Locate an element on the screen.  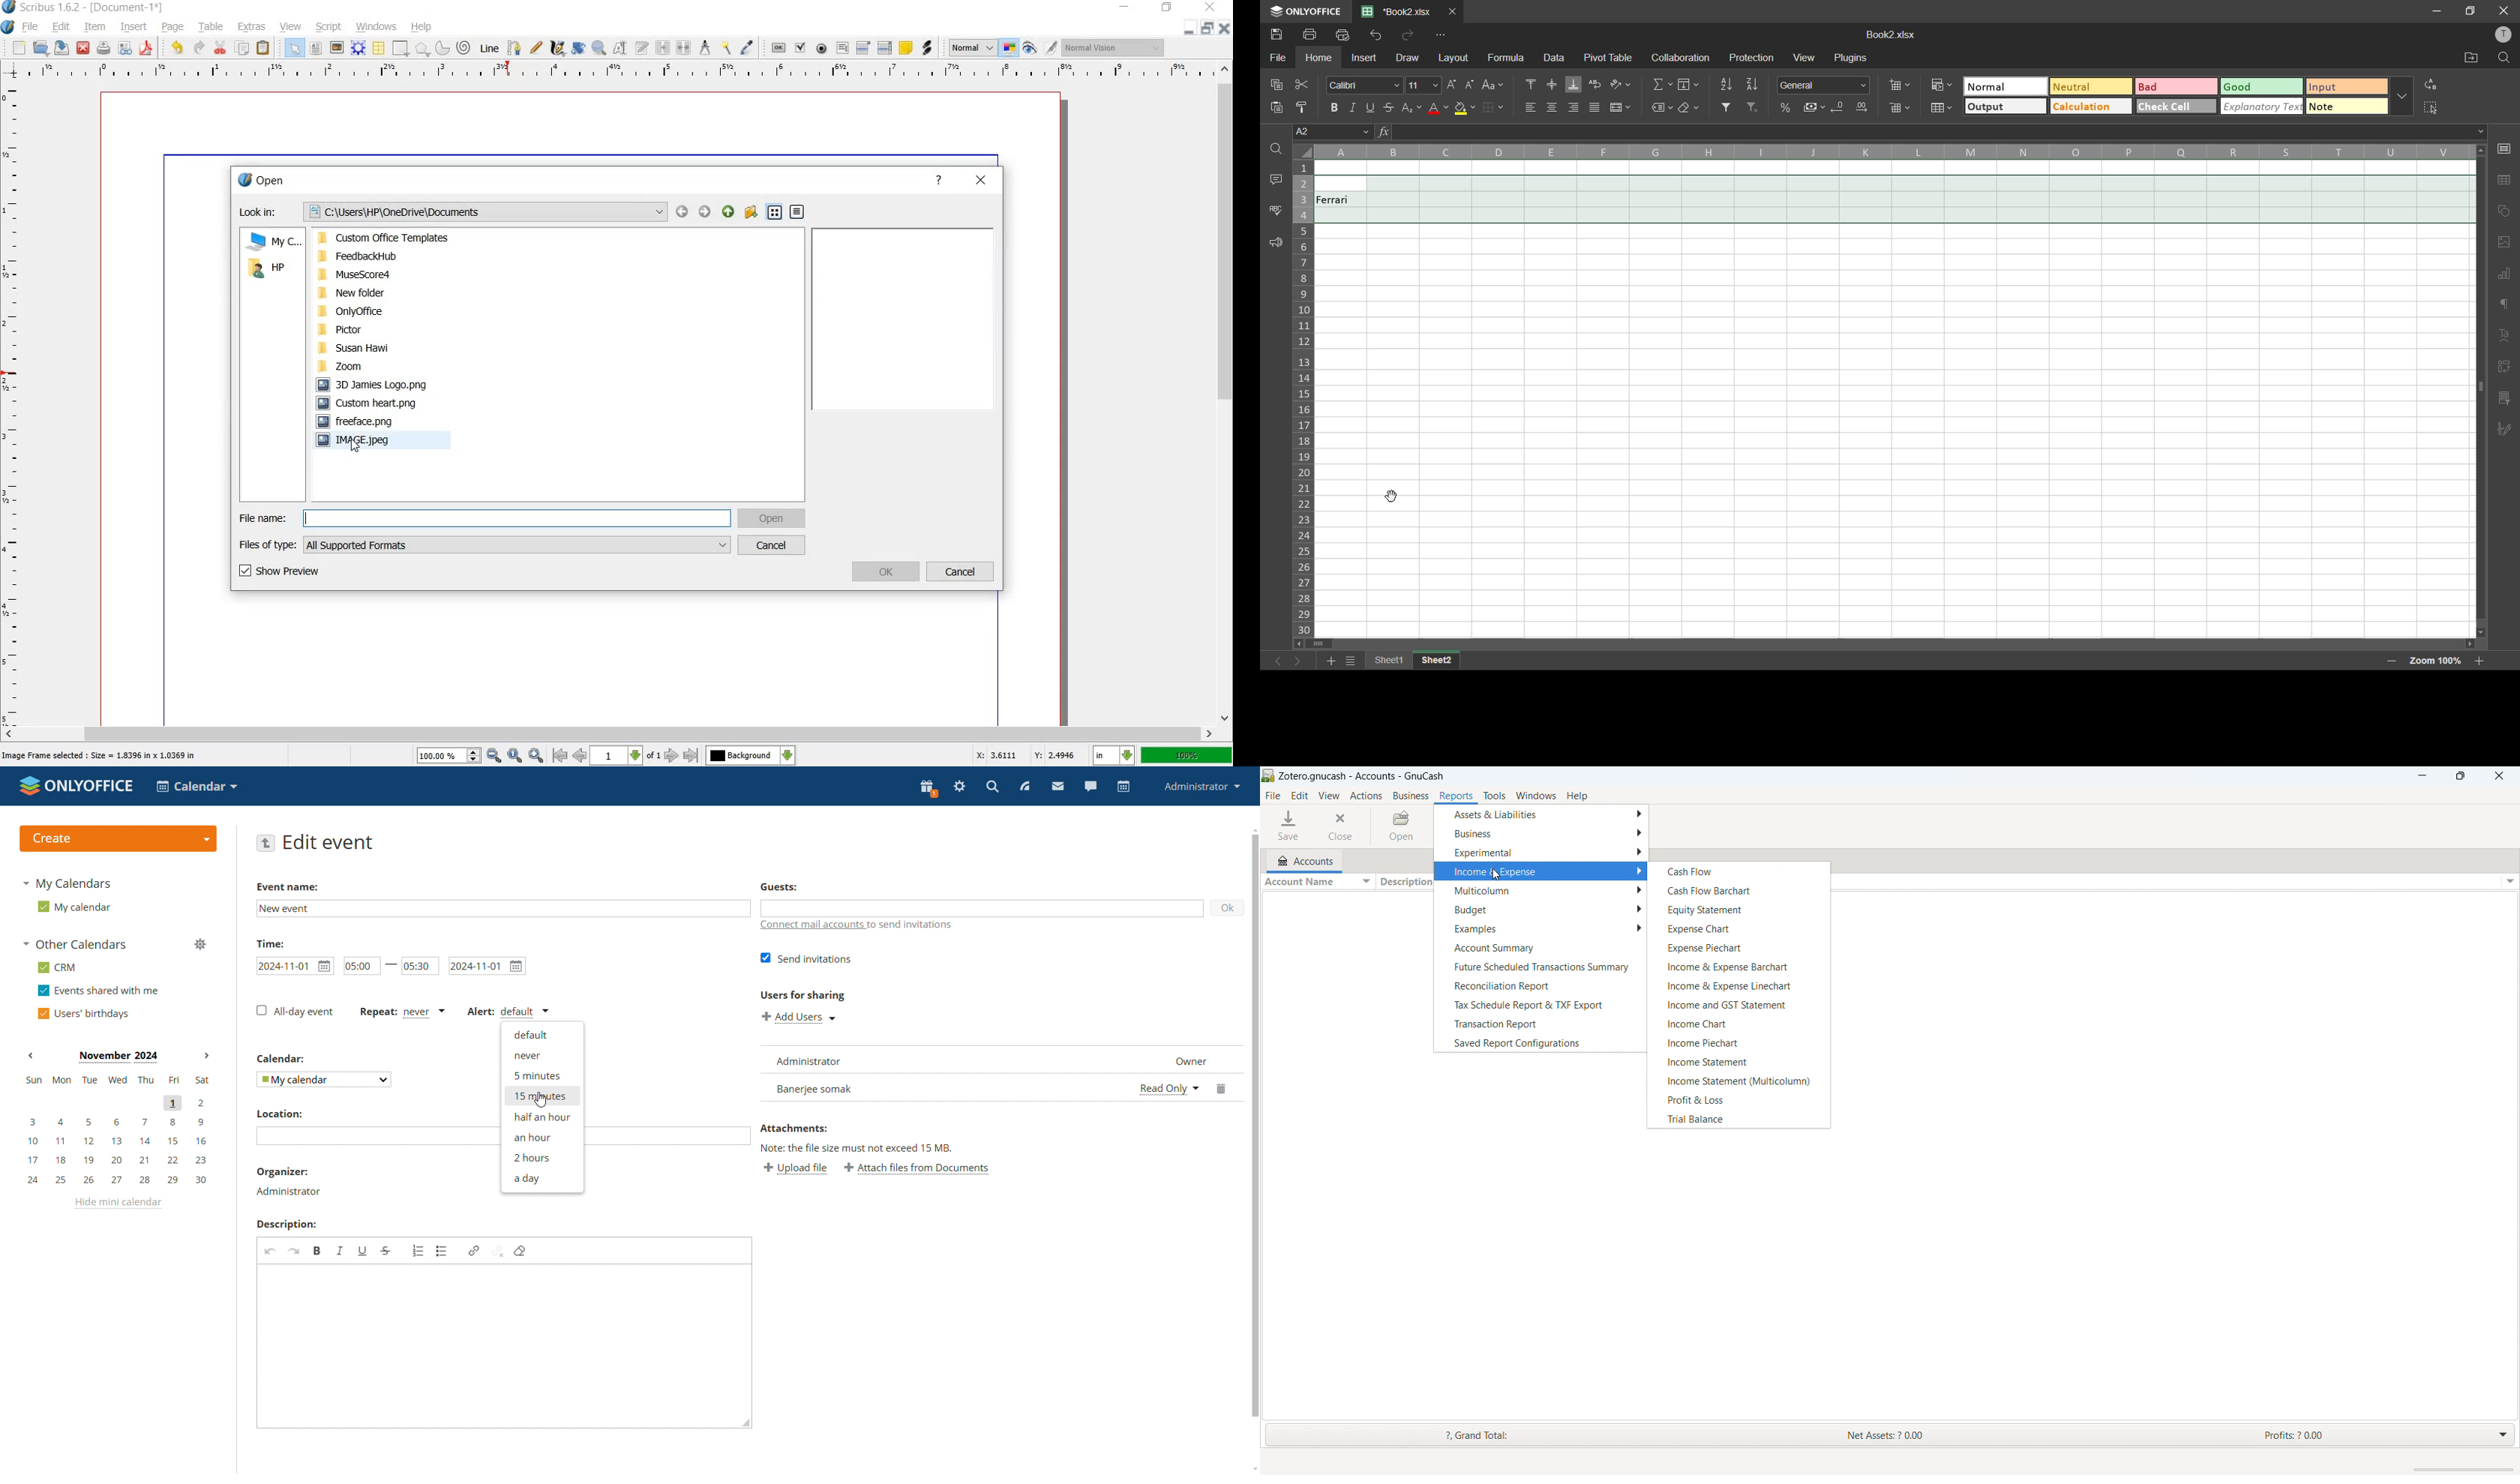
scrollbar is located at coordinates (1255, 1125).